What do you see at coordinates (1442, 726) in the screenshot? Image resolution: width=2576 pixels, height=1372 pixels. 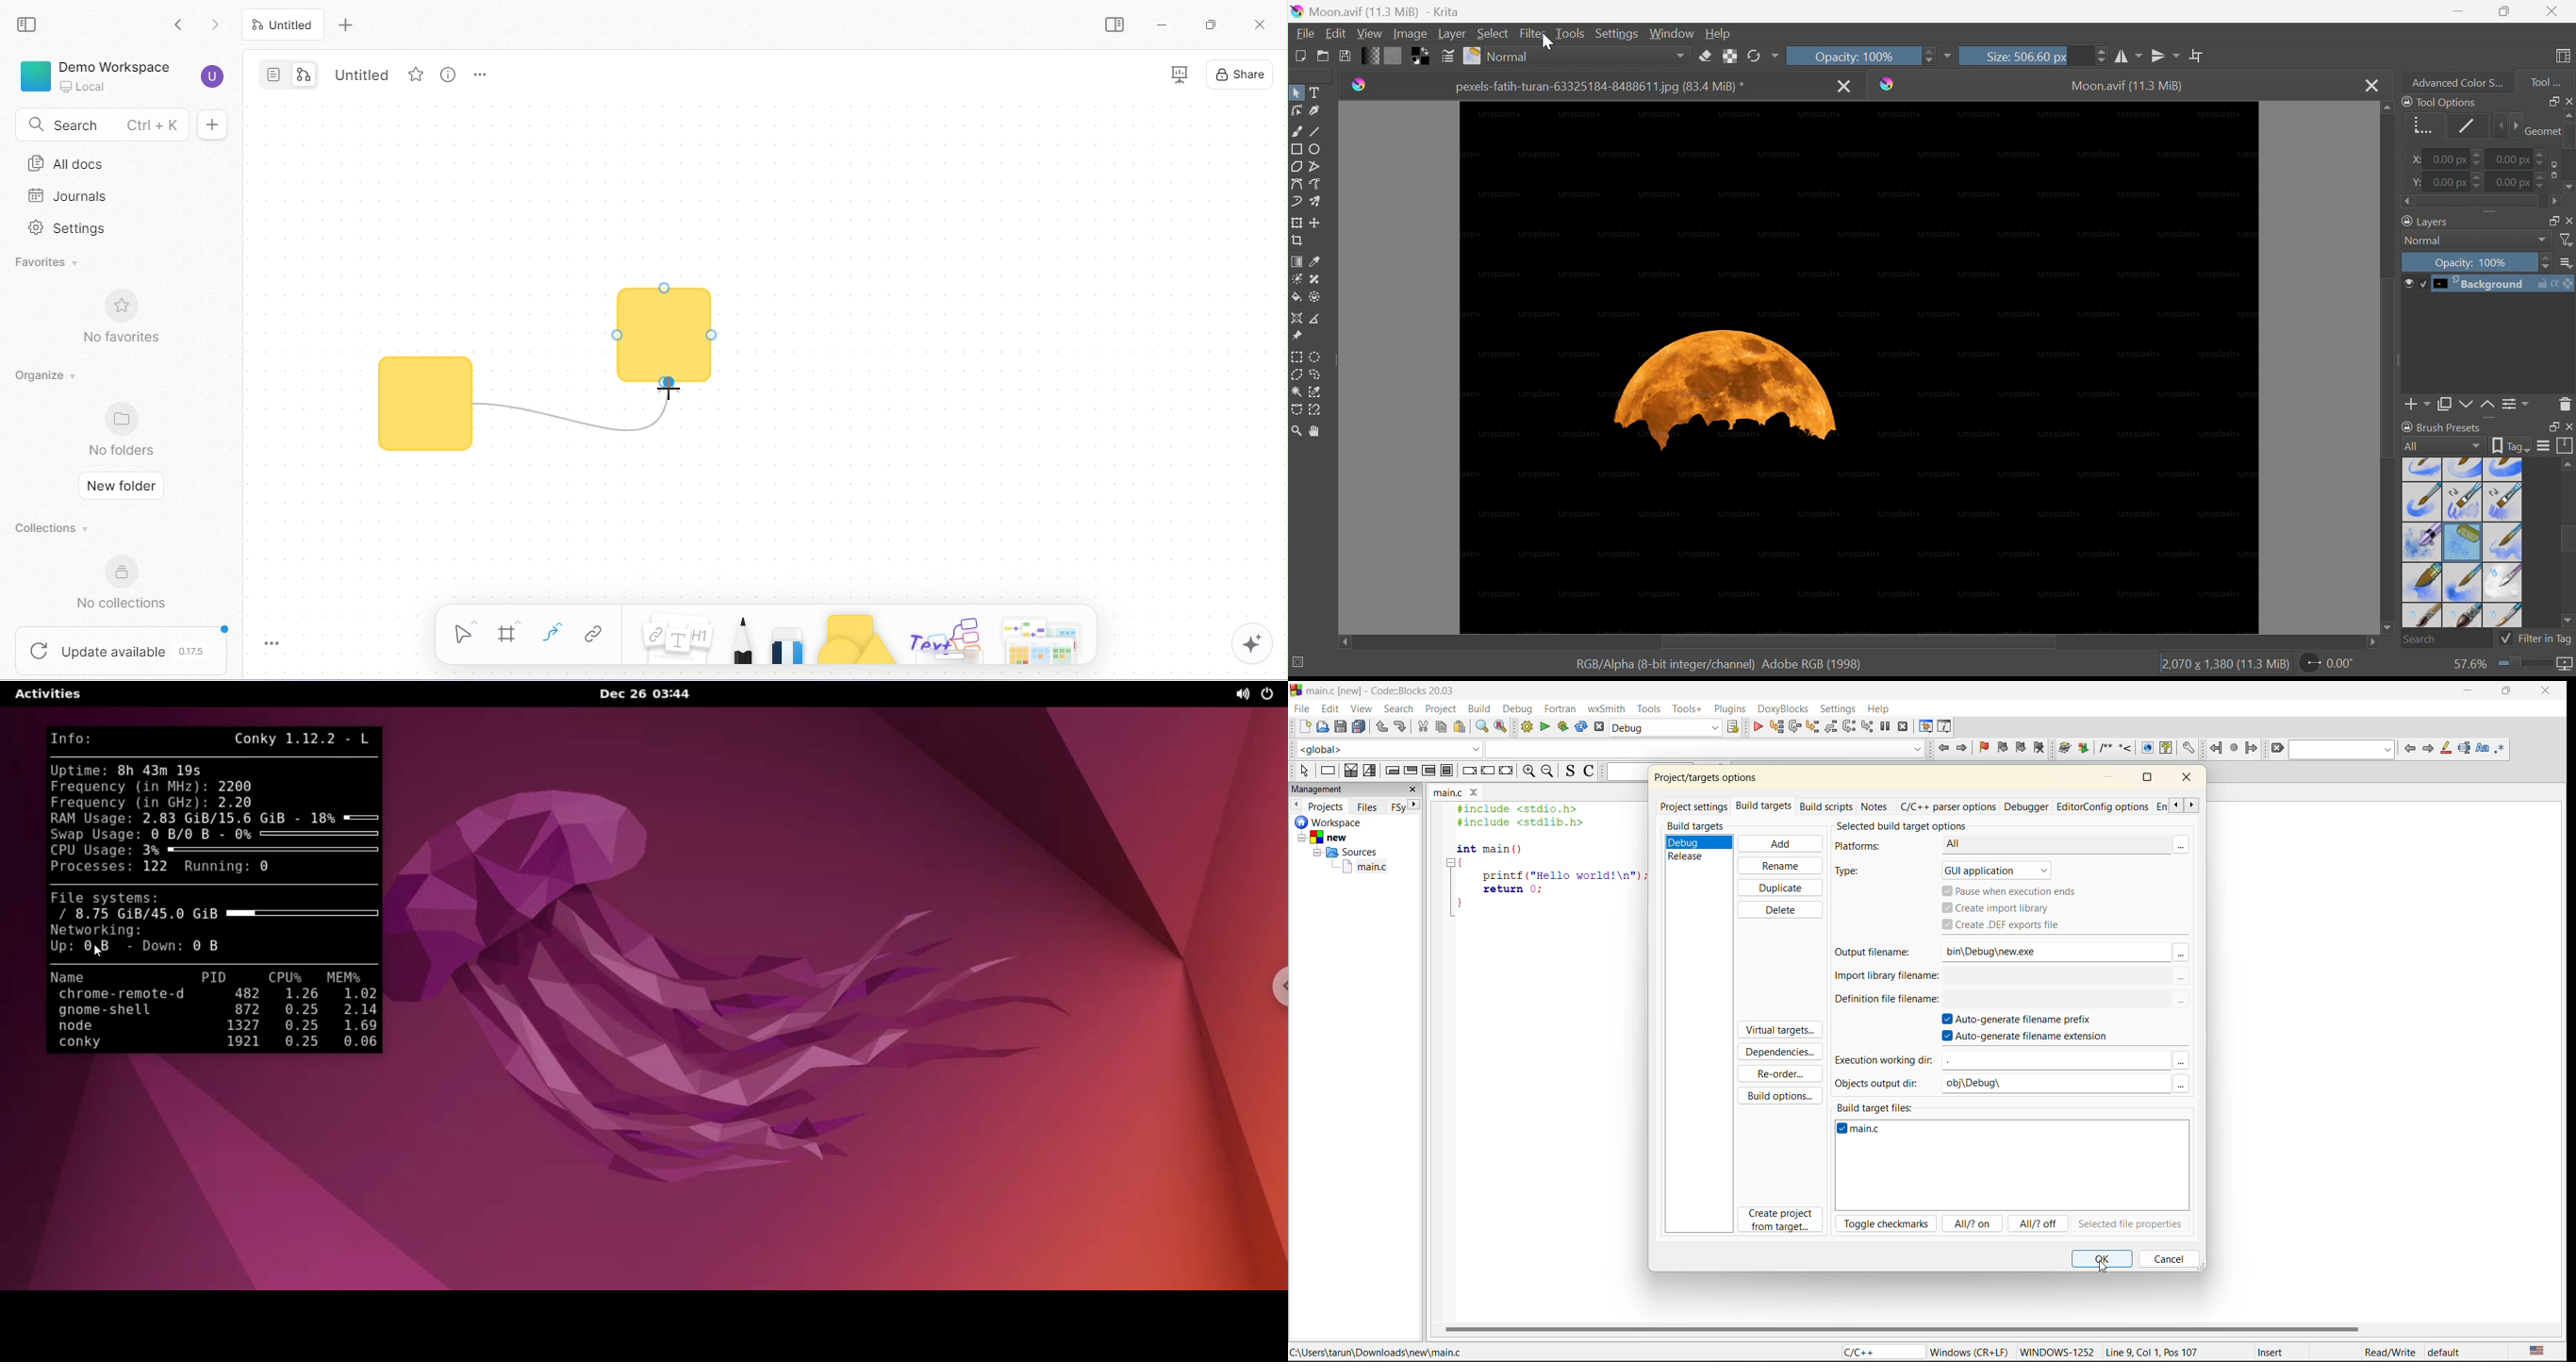 I see `copy` at bounding box center [1442, 726].